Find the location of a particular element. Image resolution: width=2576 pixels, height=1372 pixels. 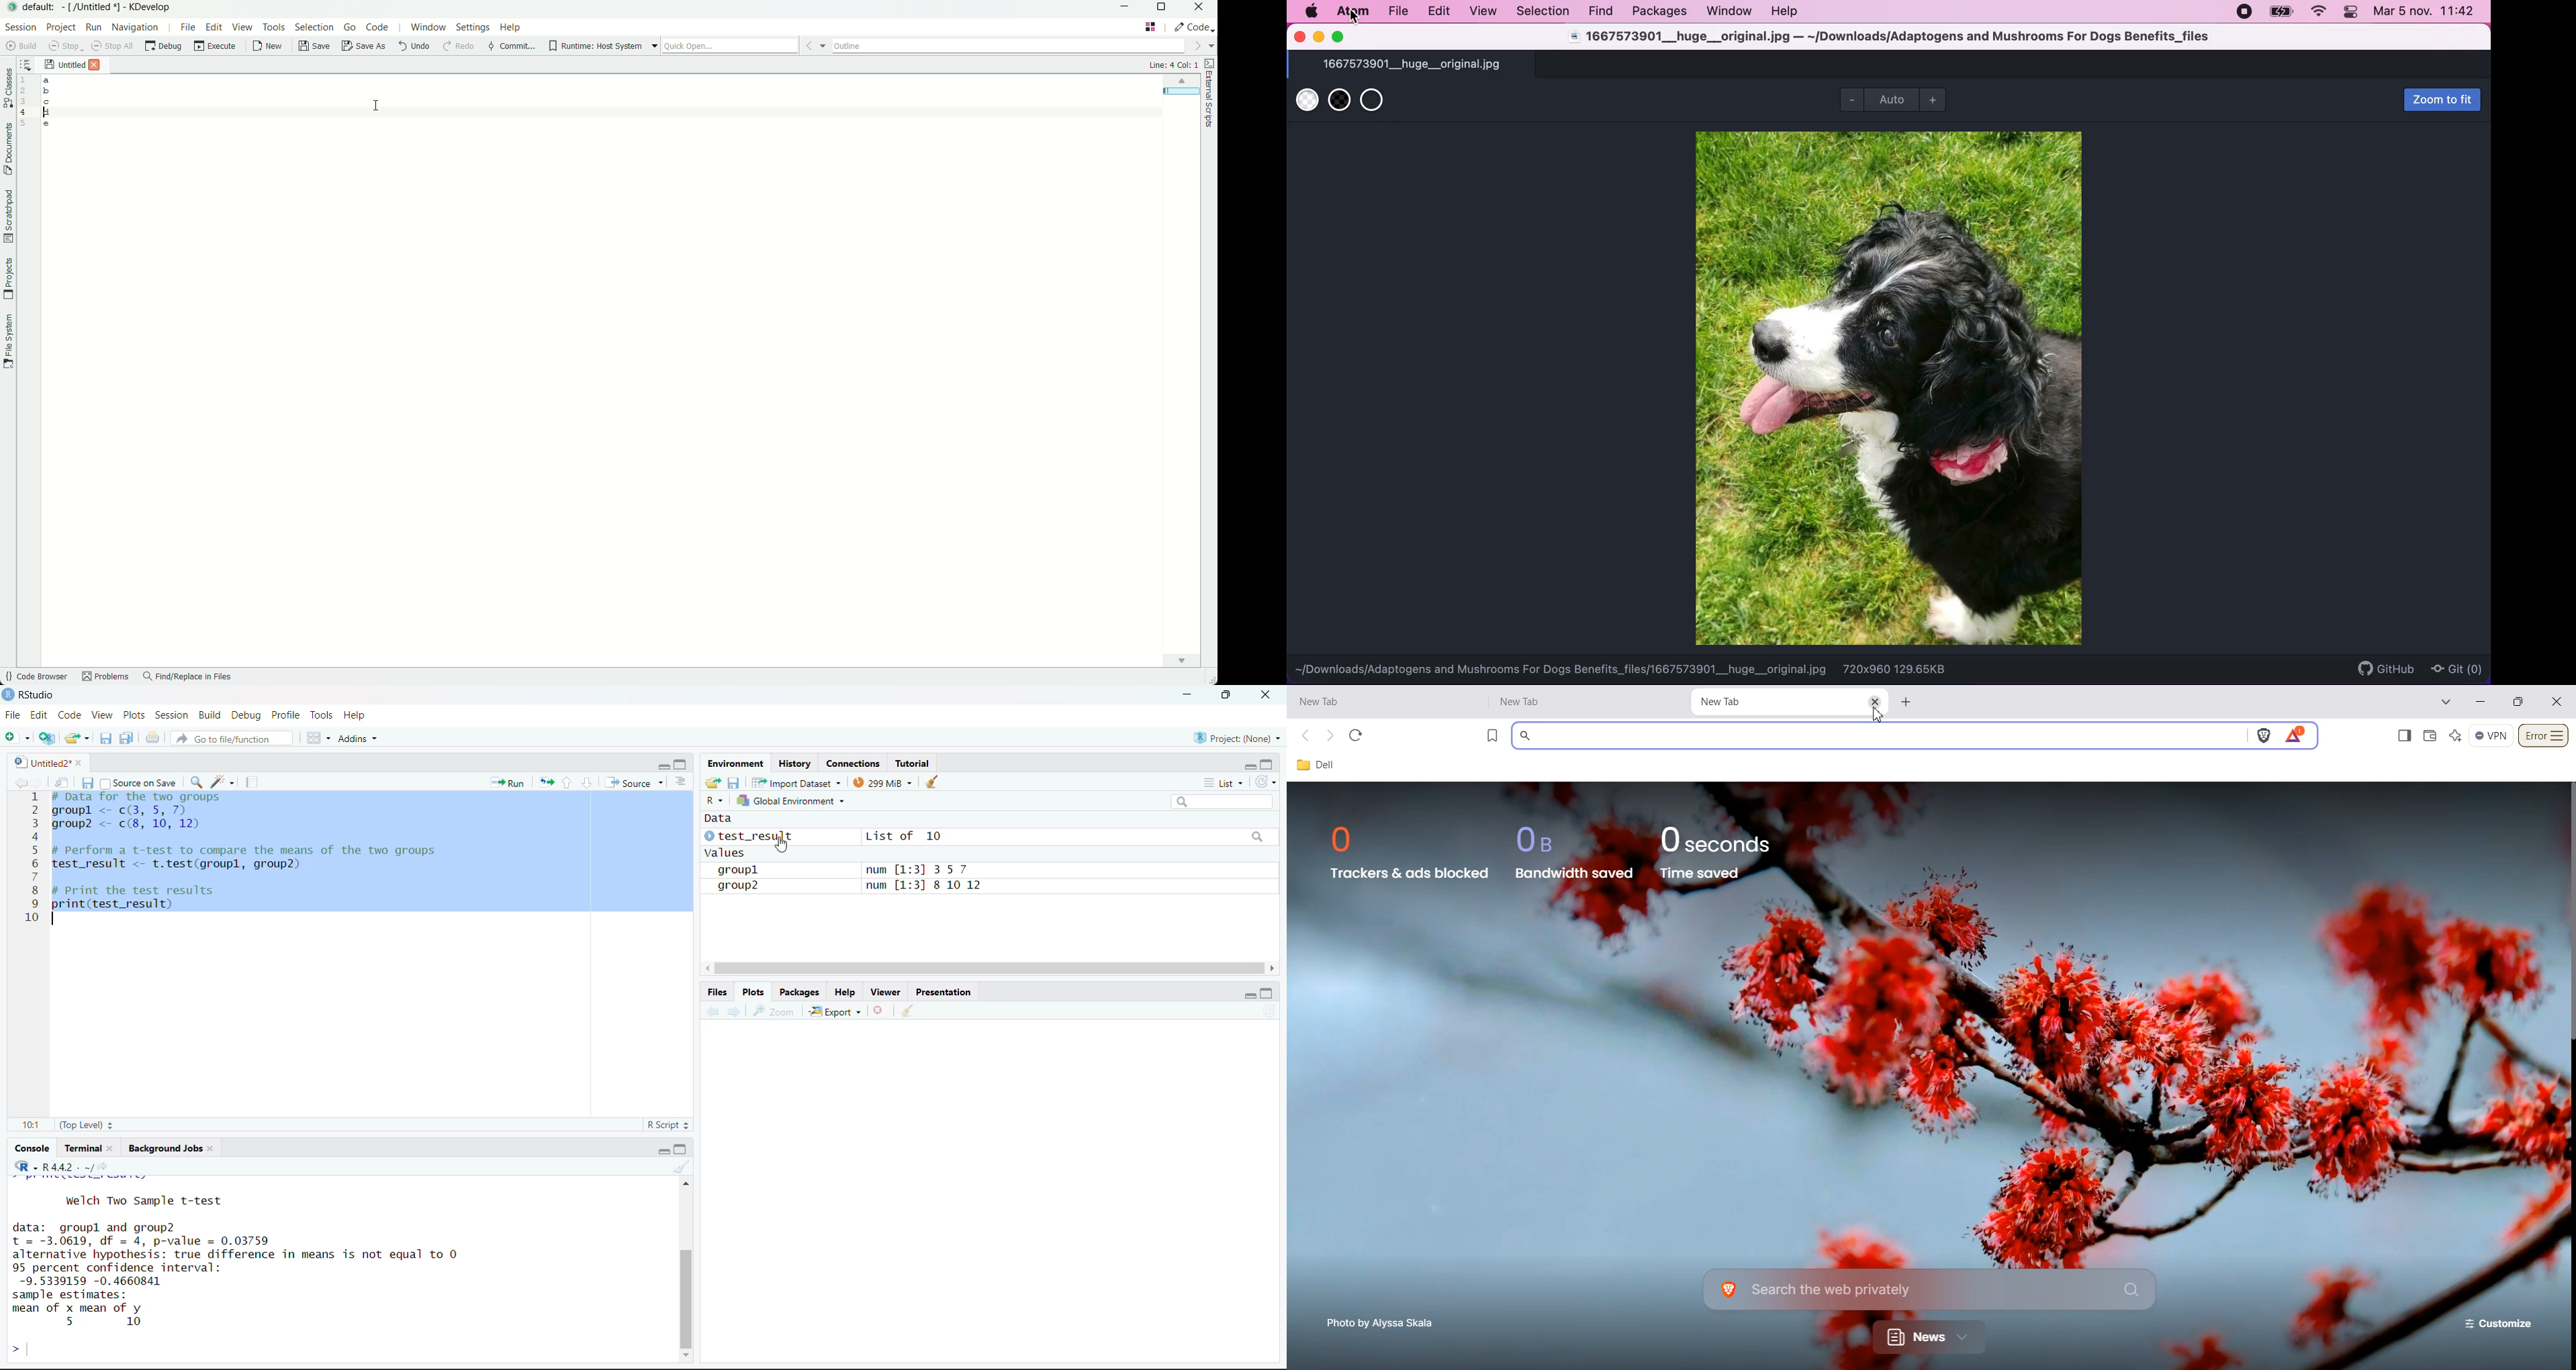

Presentation is located at coordinates (944, 992).